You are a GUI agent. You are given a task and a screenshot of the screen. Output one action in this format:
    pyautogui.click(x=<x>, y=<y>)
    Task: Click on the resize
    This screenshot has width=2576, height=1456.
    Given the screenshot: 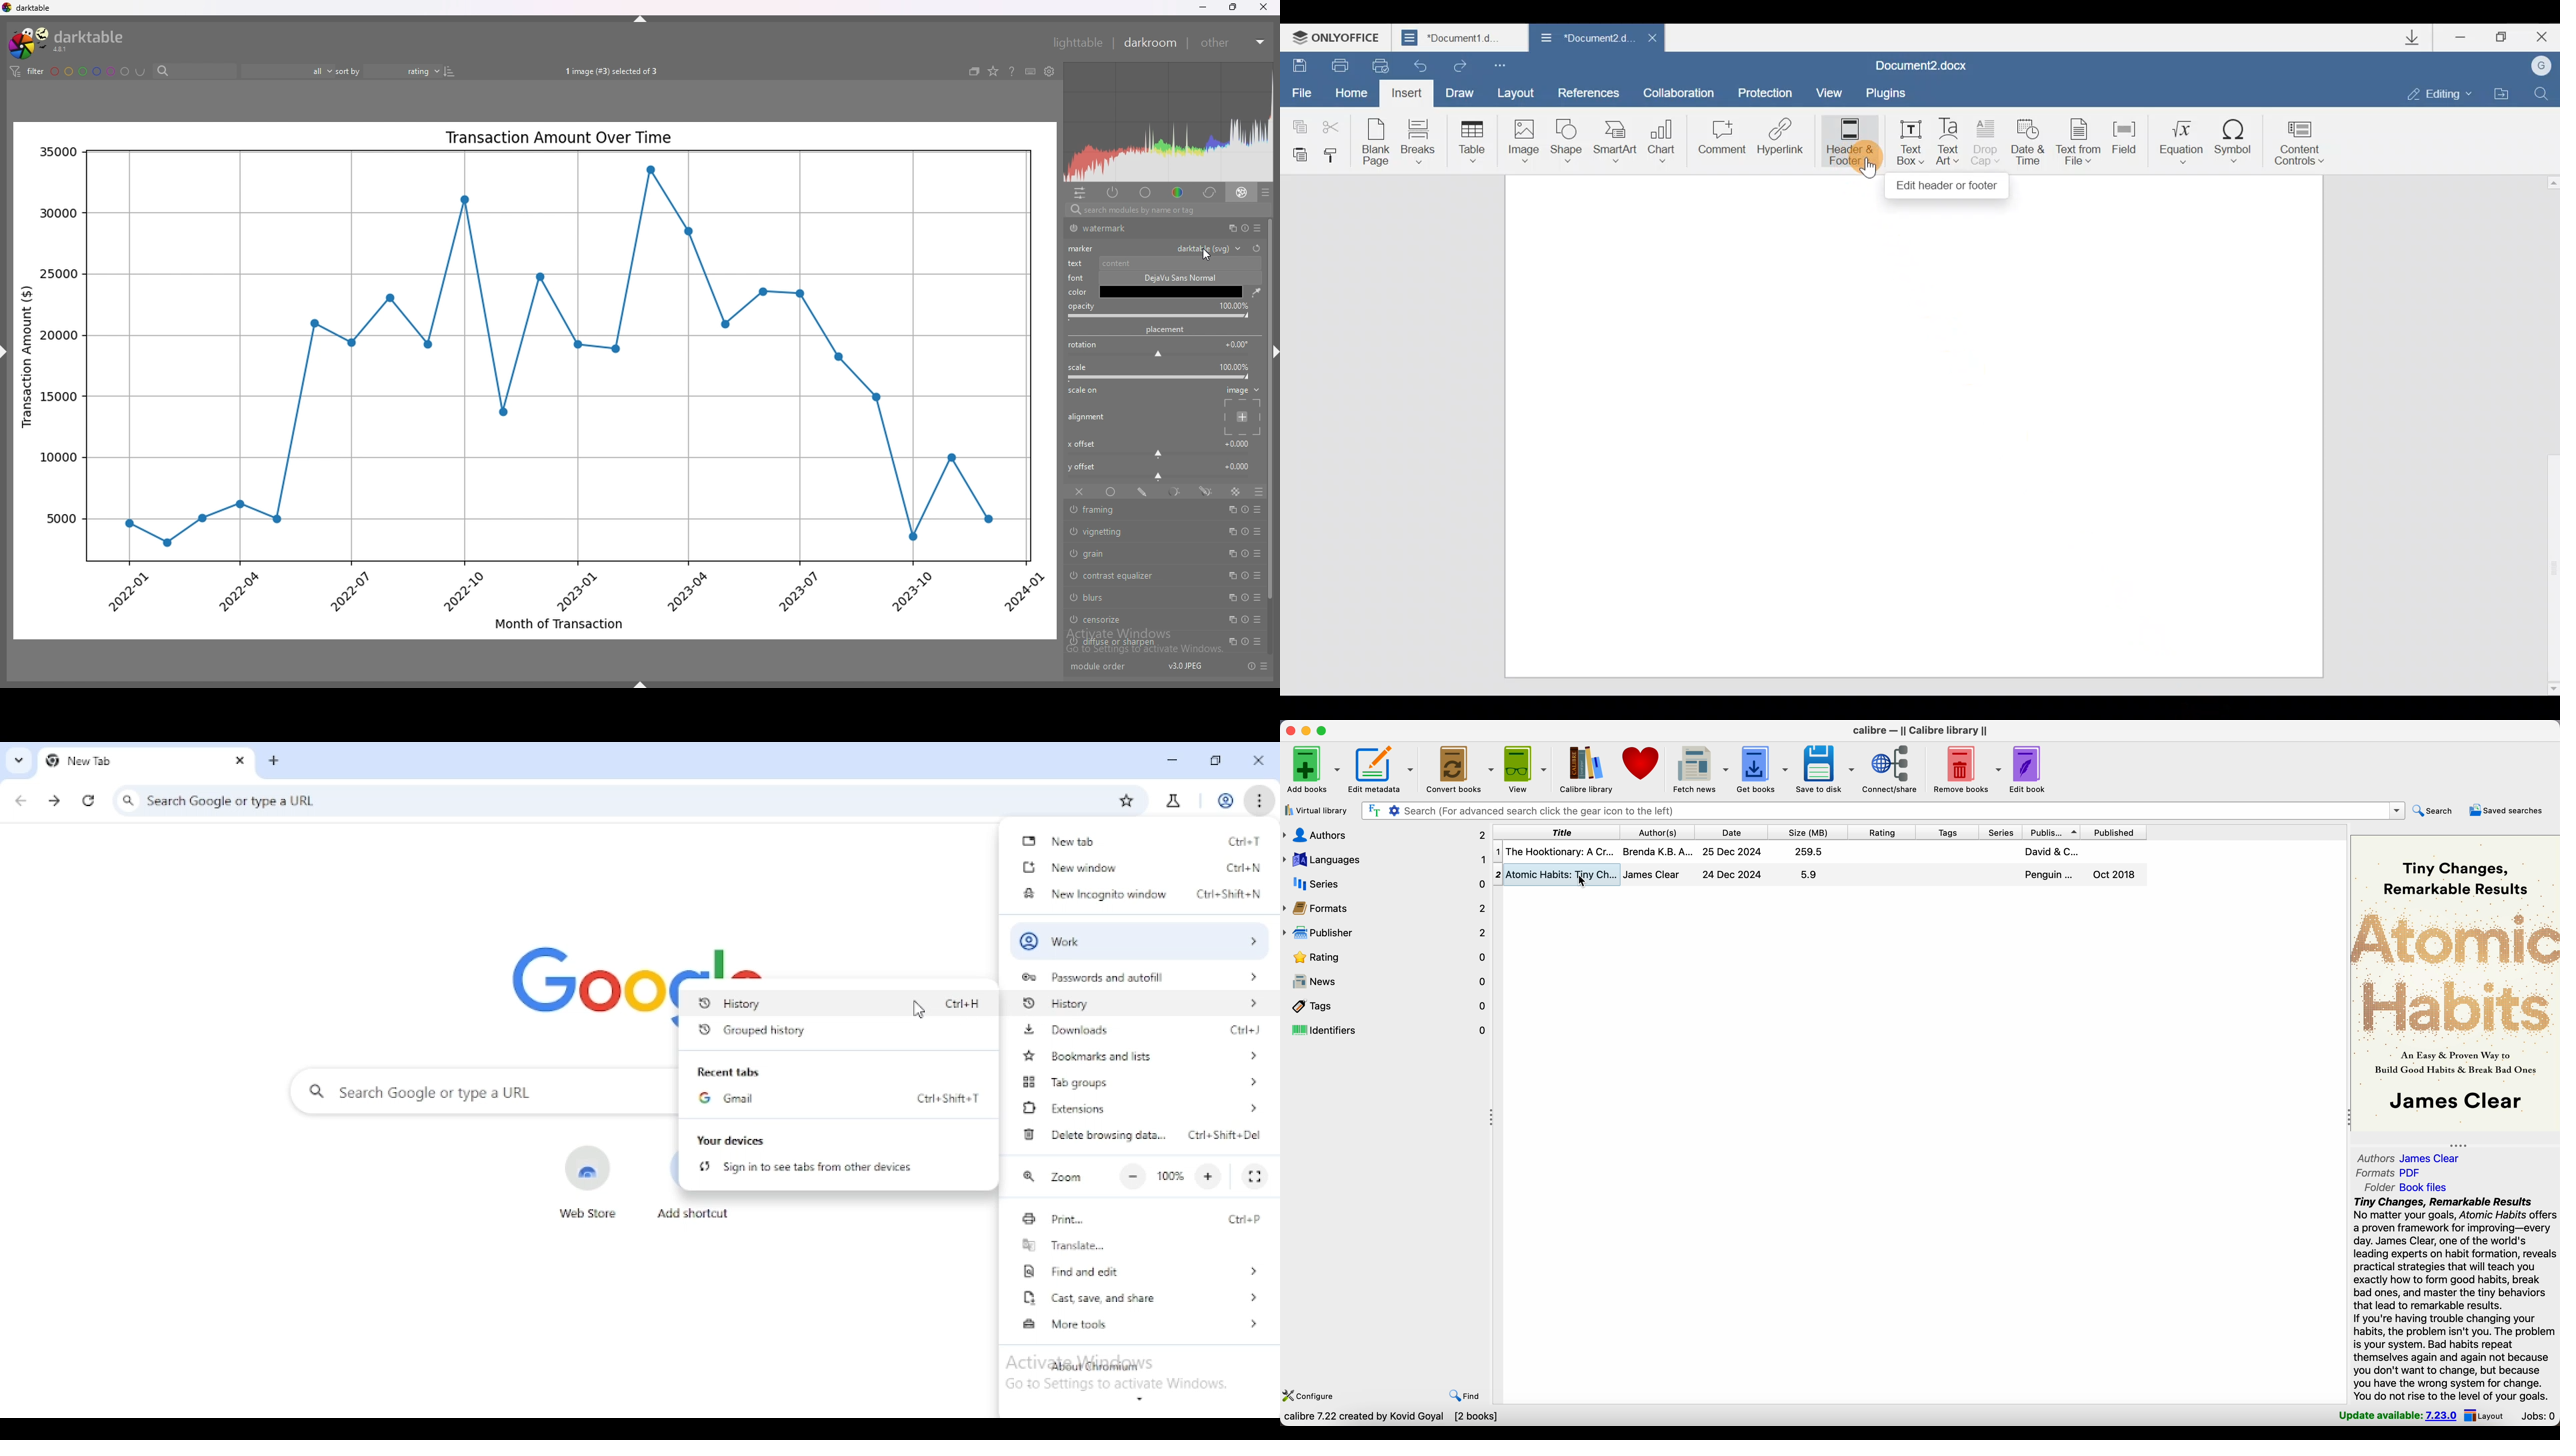 What is the action you would take?
    pyautogui.click(x=1232, y=7)
    